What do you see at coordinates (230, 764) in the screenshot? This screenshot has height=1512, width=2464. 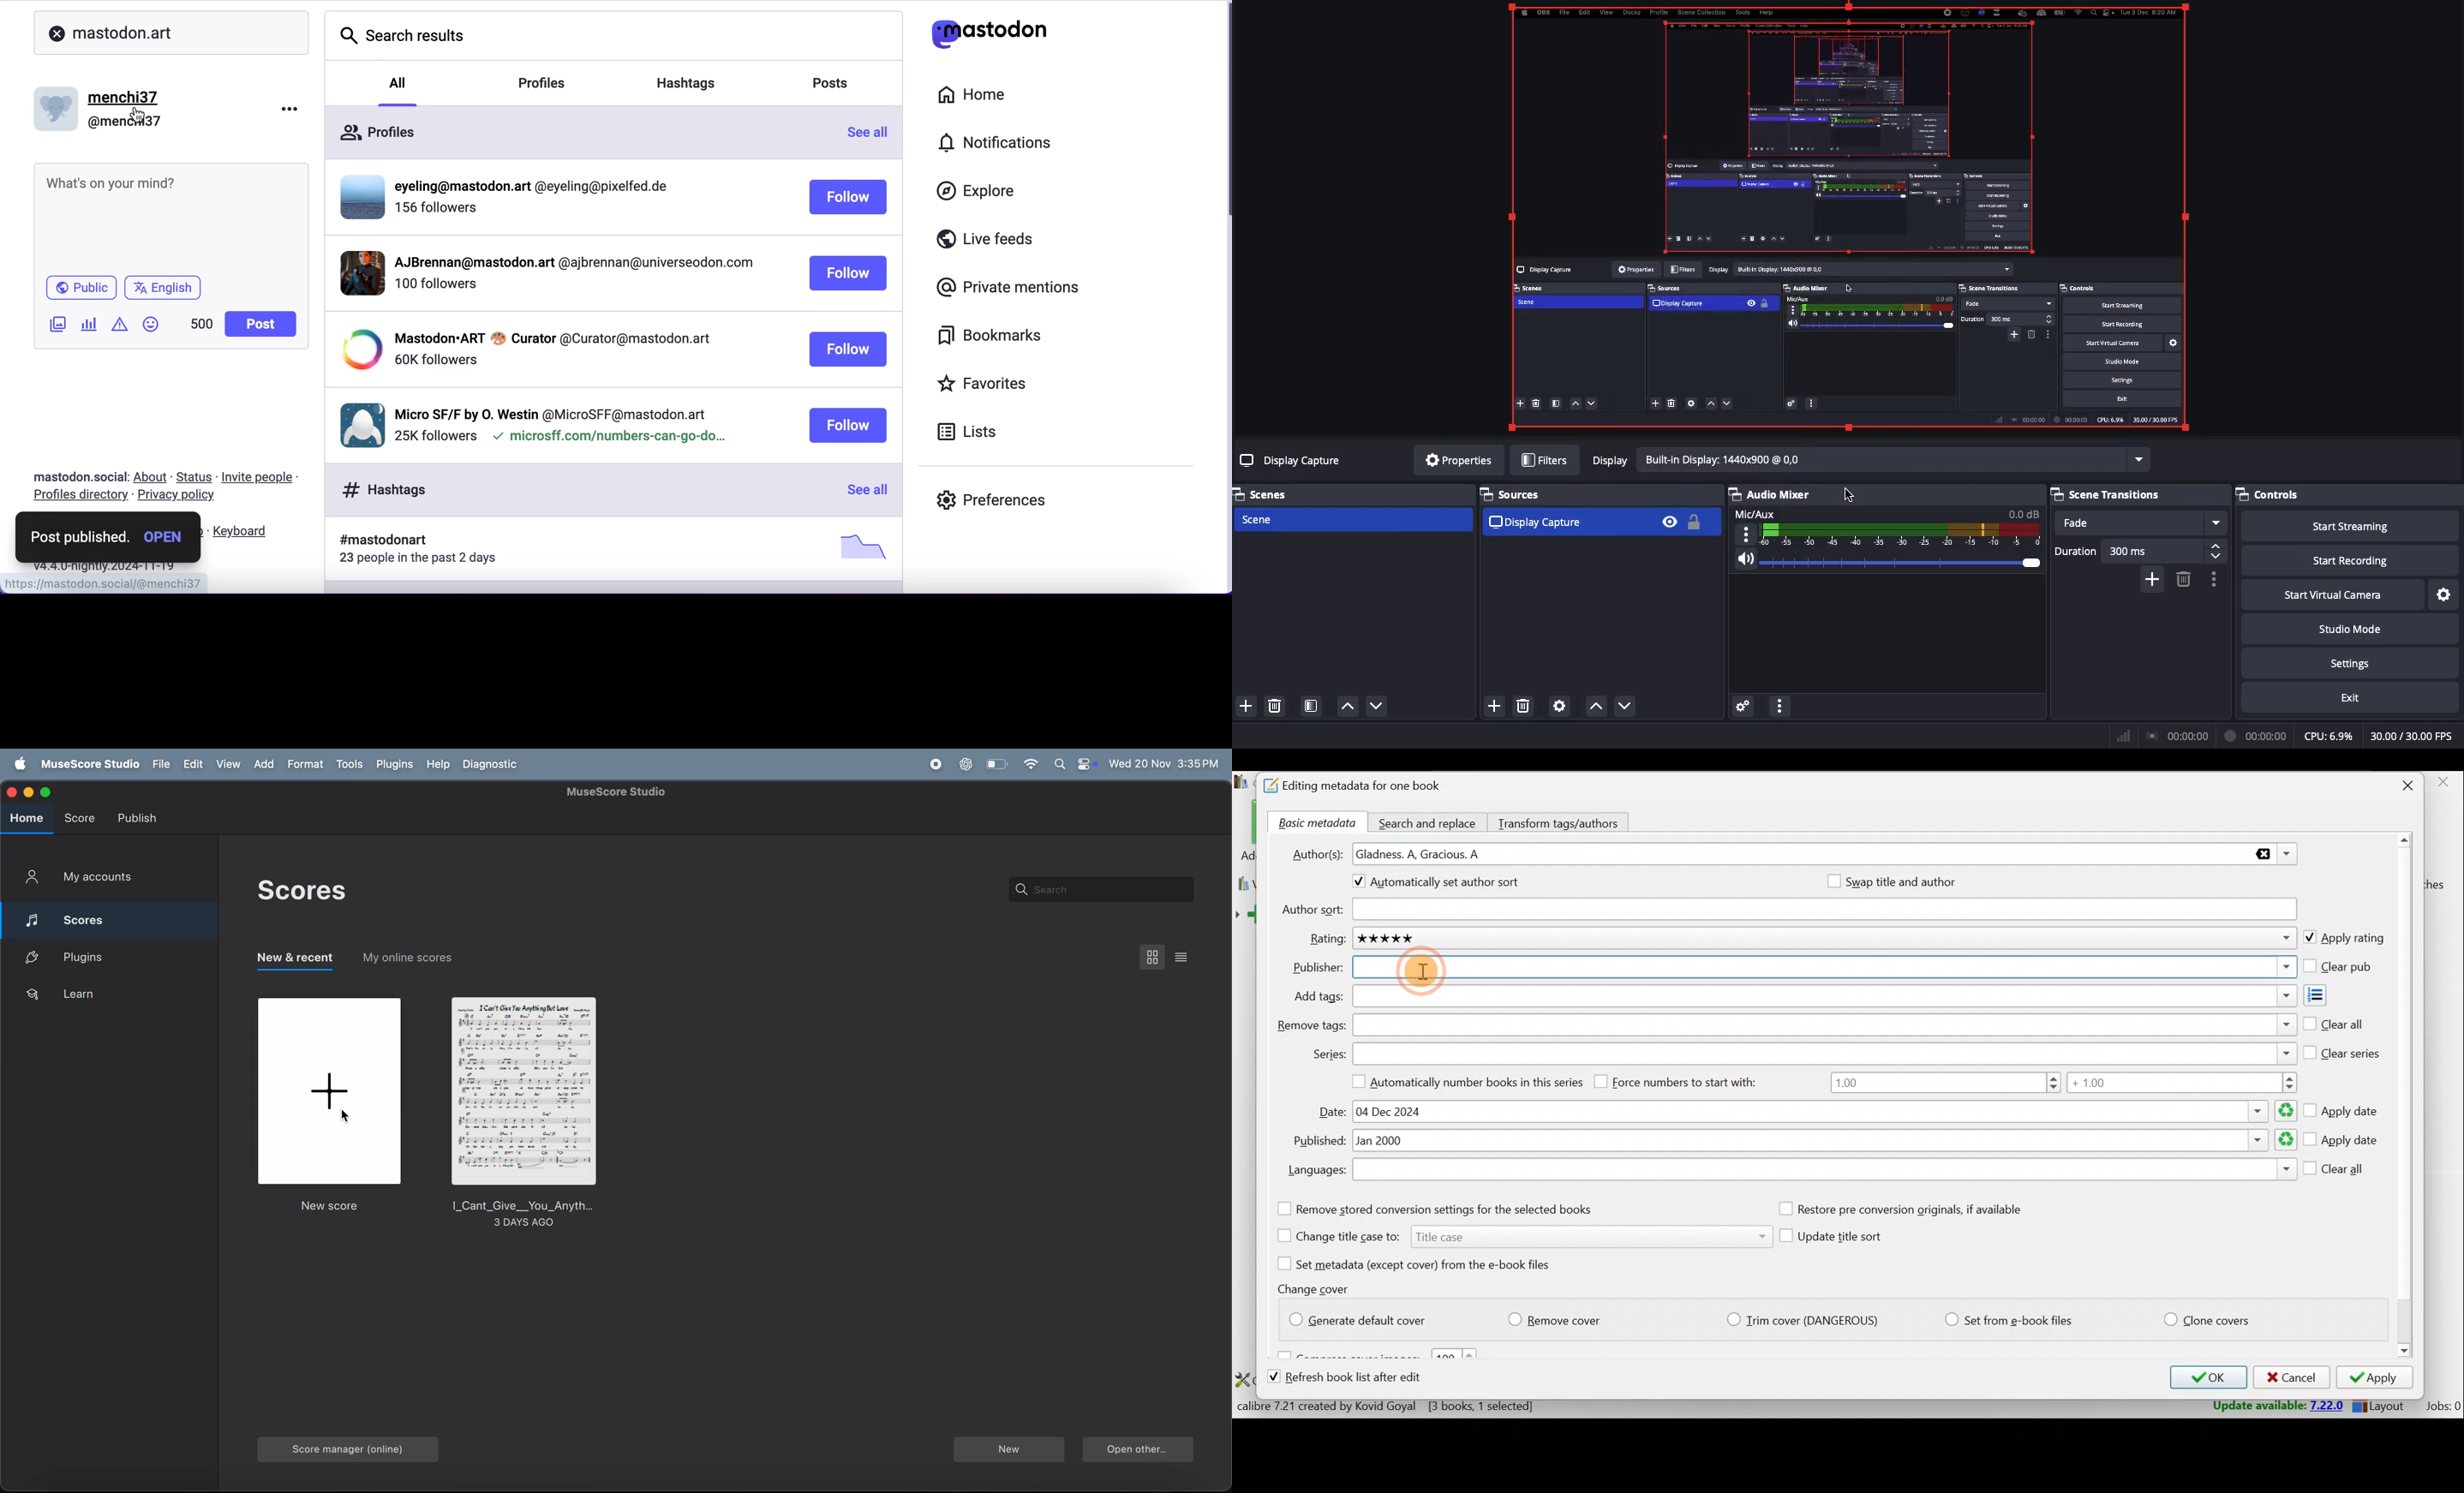 I see `view` at bounding box center [230, 764].